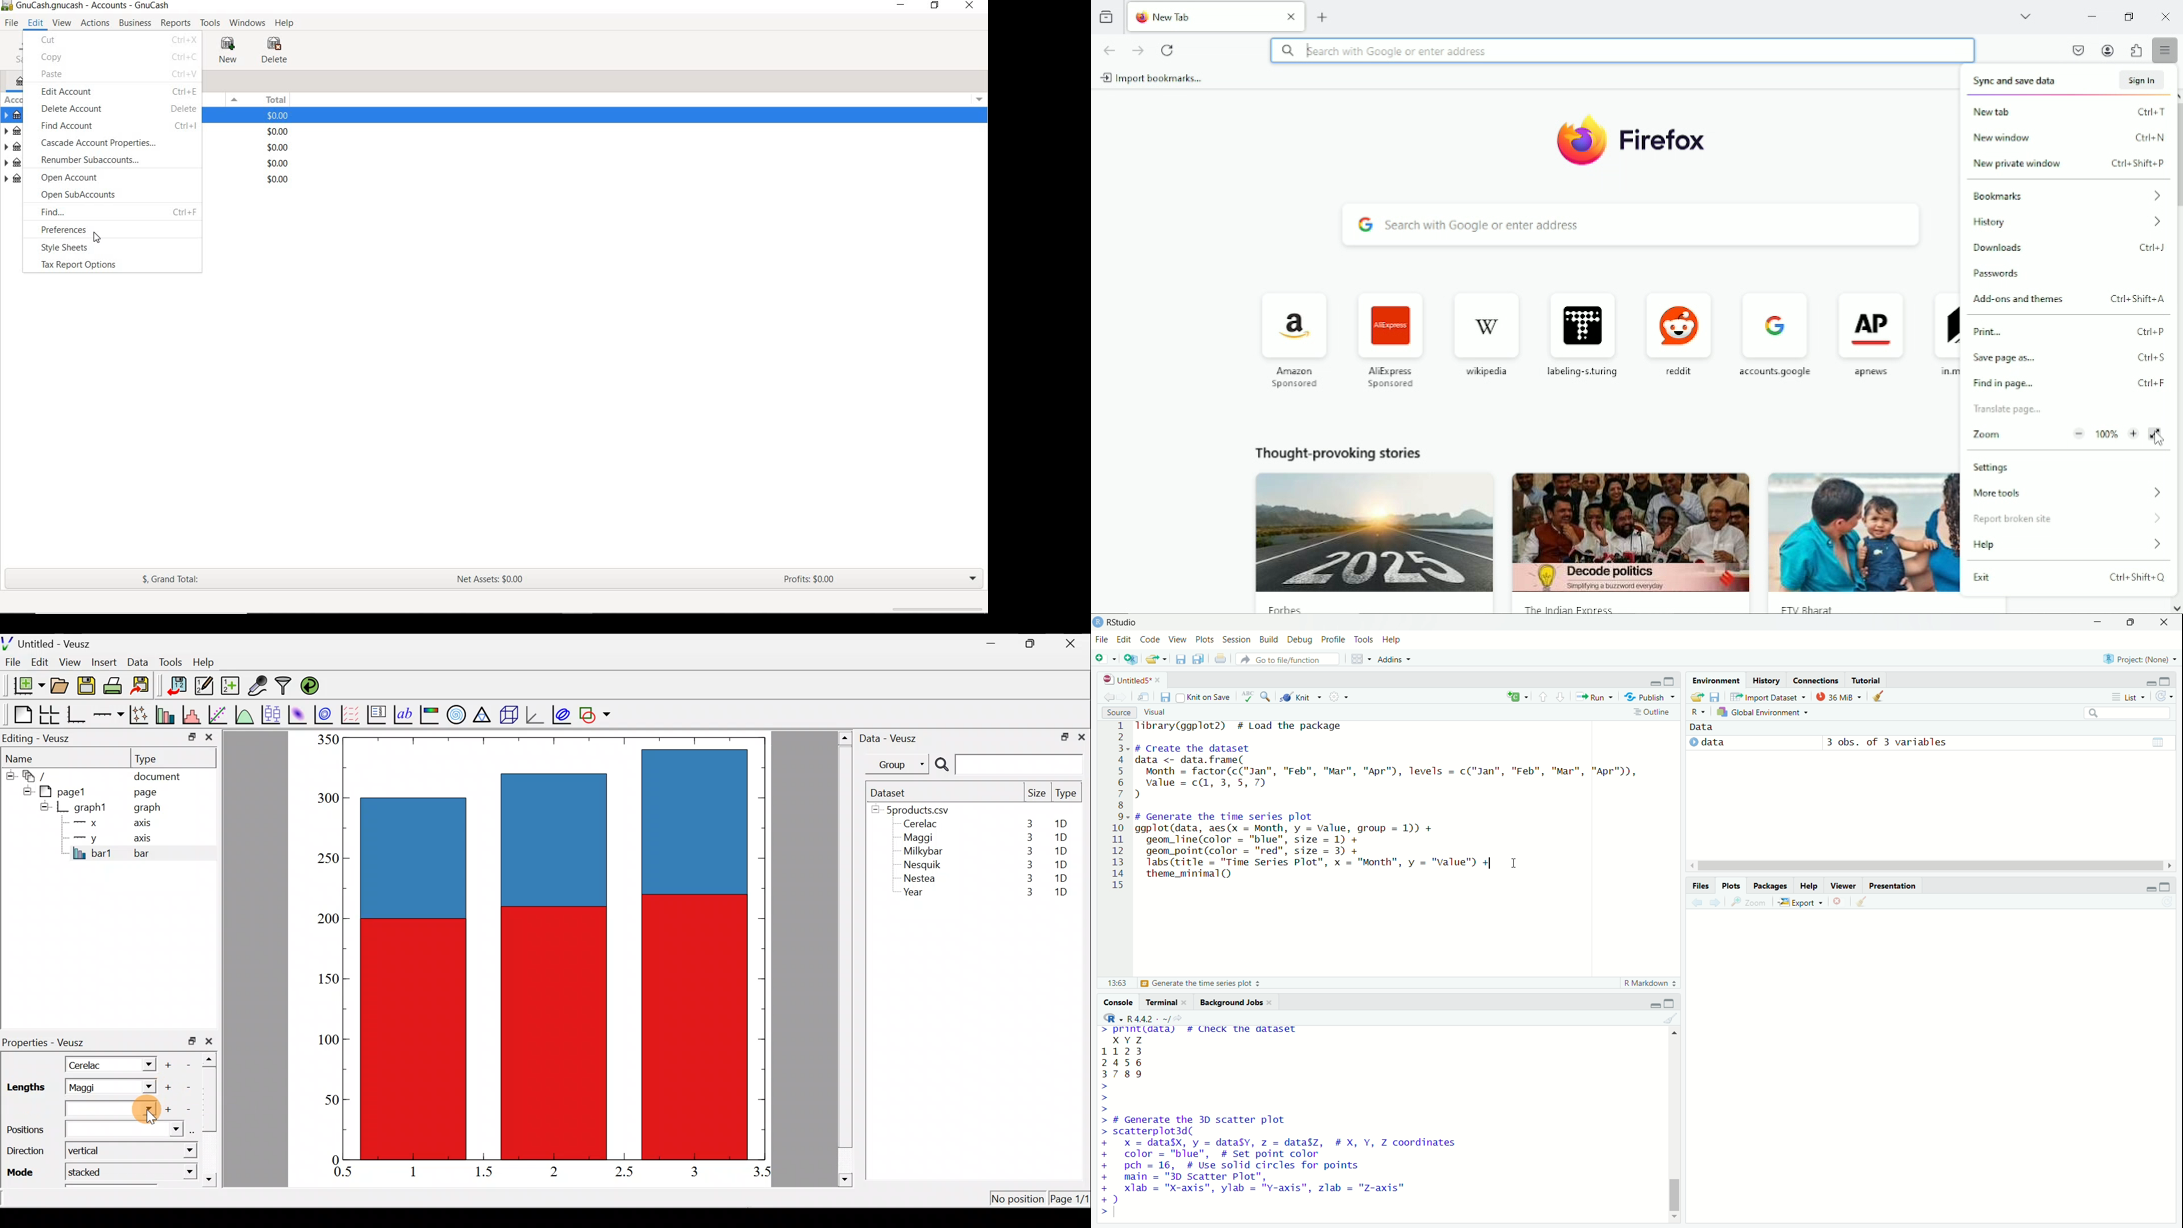 This screenshot has width=2184, height=1232. Describe the element at coordinates (1156, 79) in the screenshot. I see `import bookmarks` at that location.